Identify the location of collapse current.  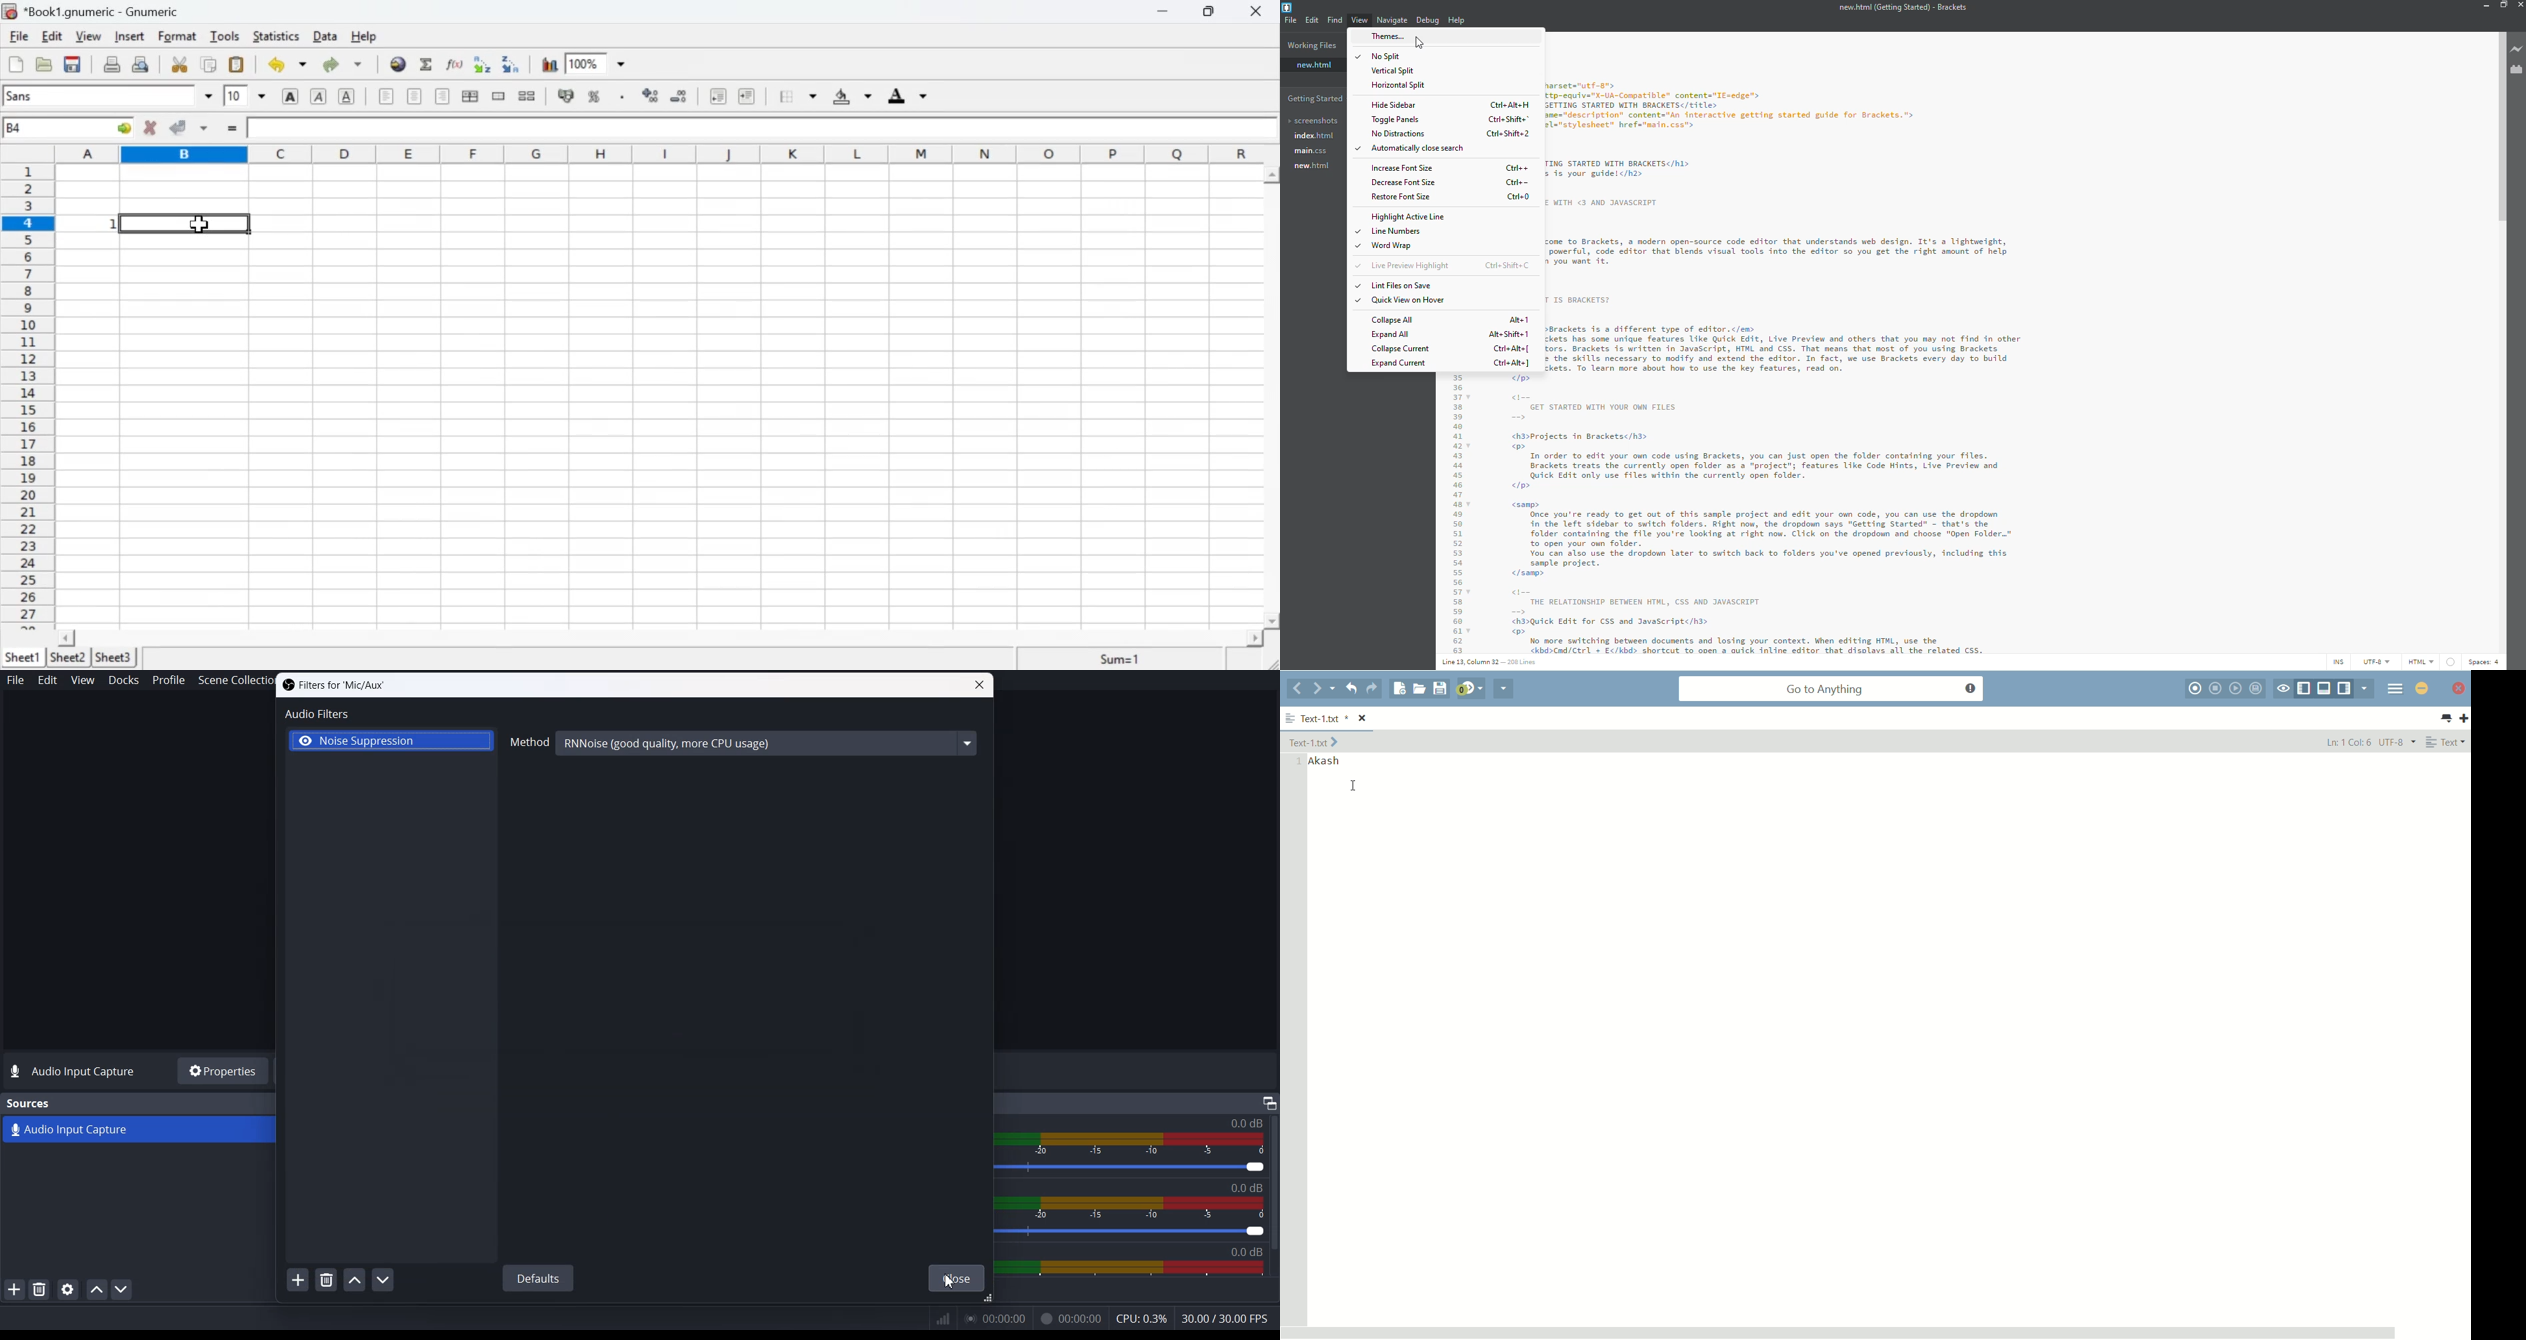
(1402, 348).